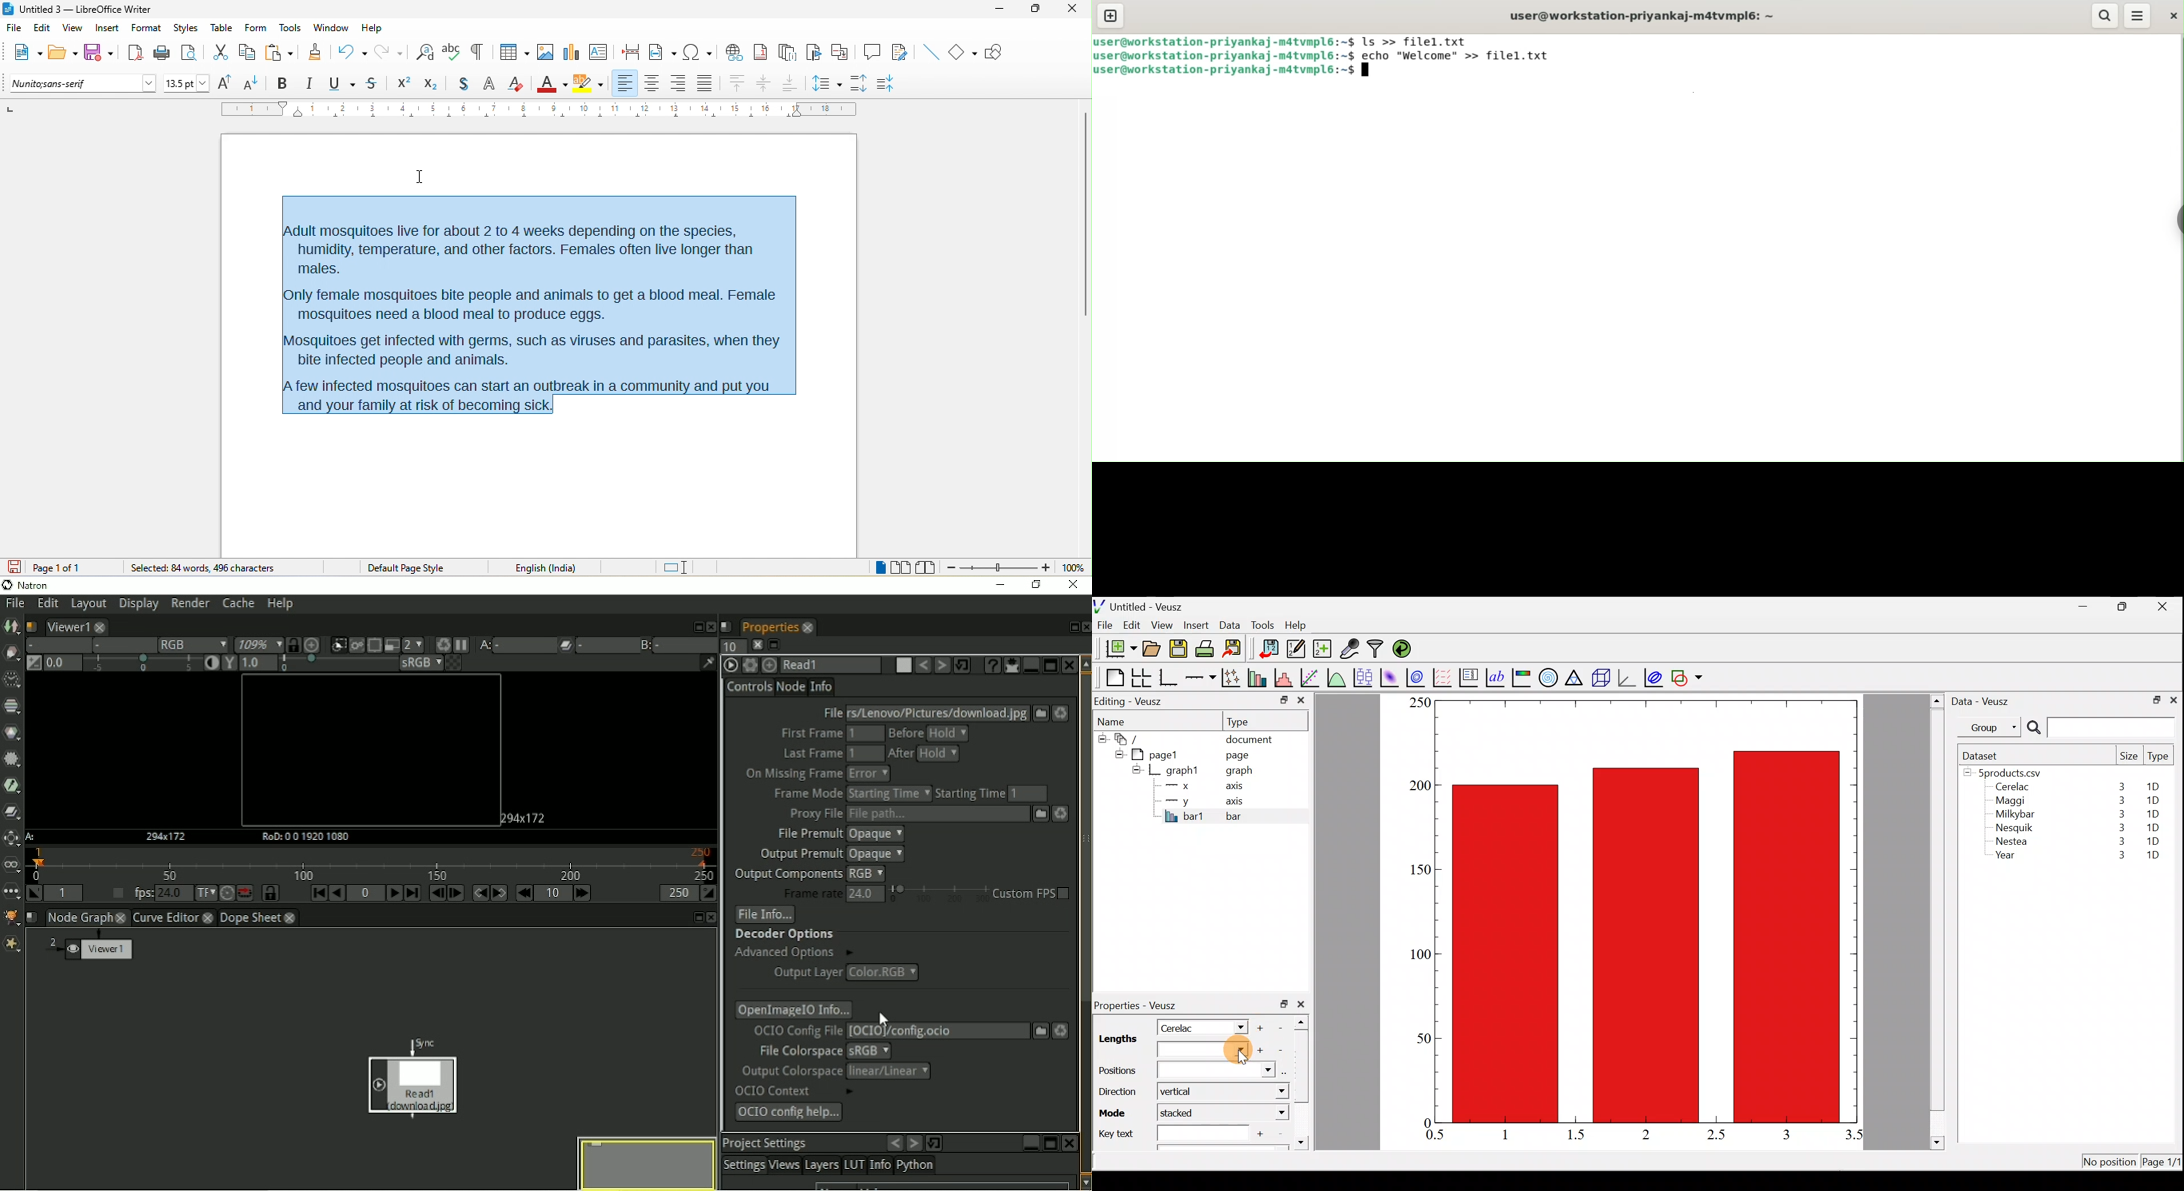 The width and height of the screenshot is (2184, 1204). What do you see at coordinates (1180, 786) in the screenshot?
I see `x` at bounding box center [1180, 786].